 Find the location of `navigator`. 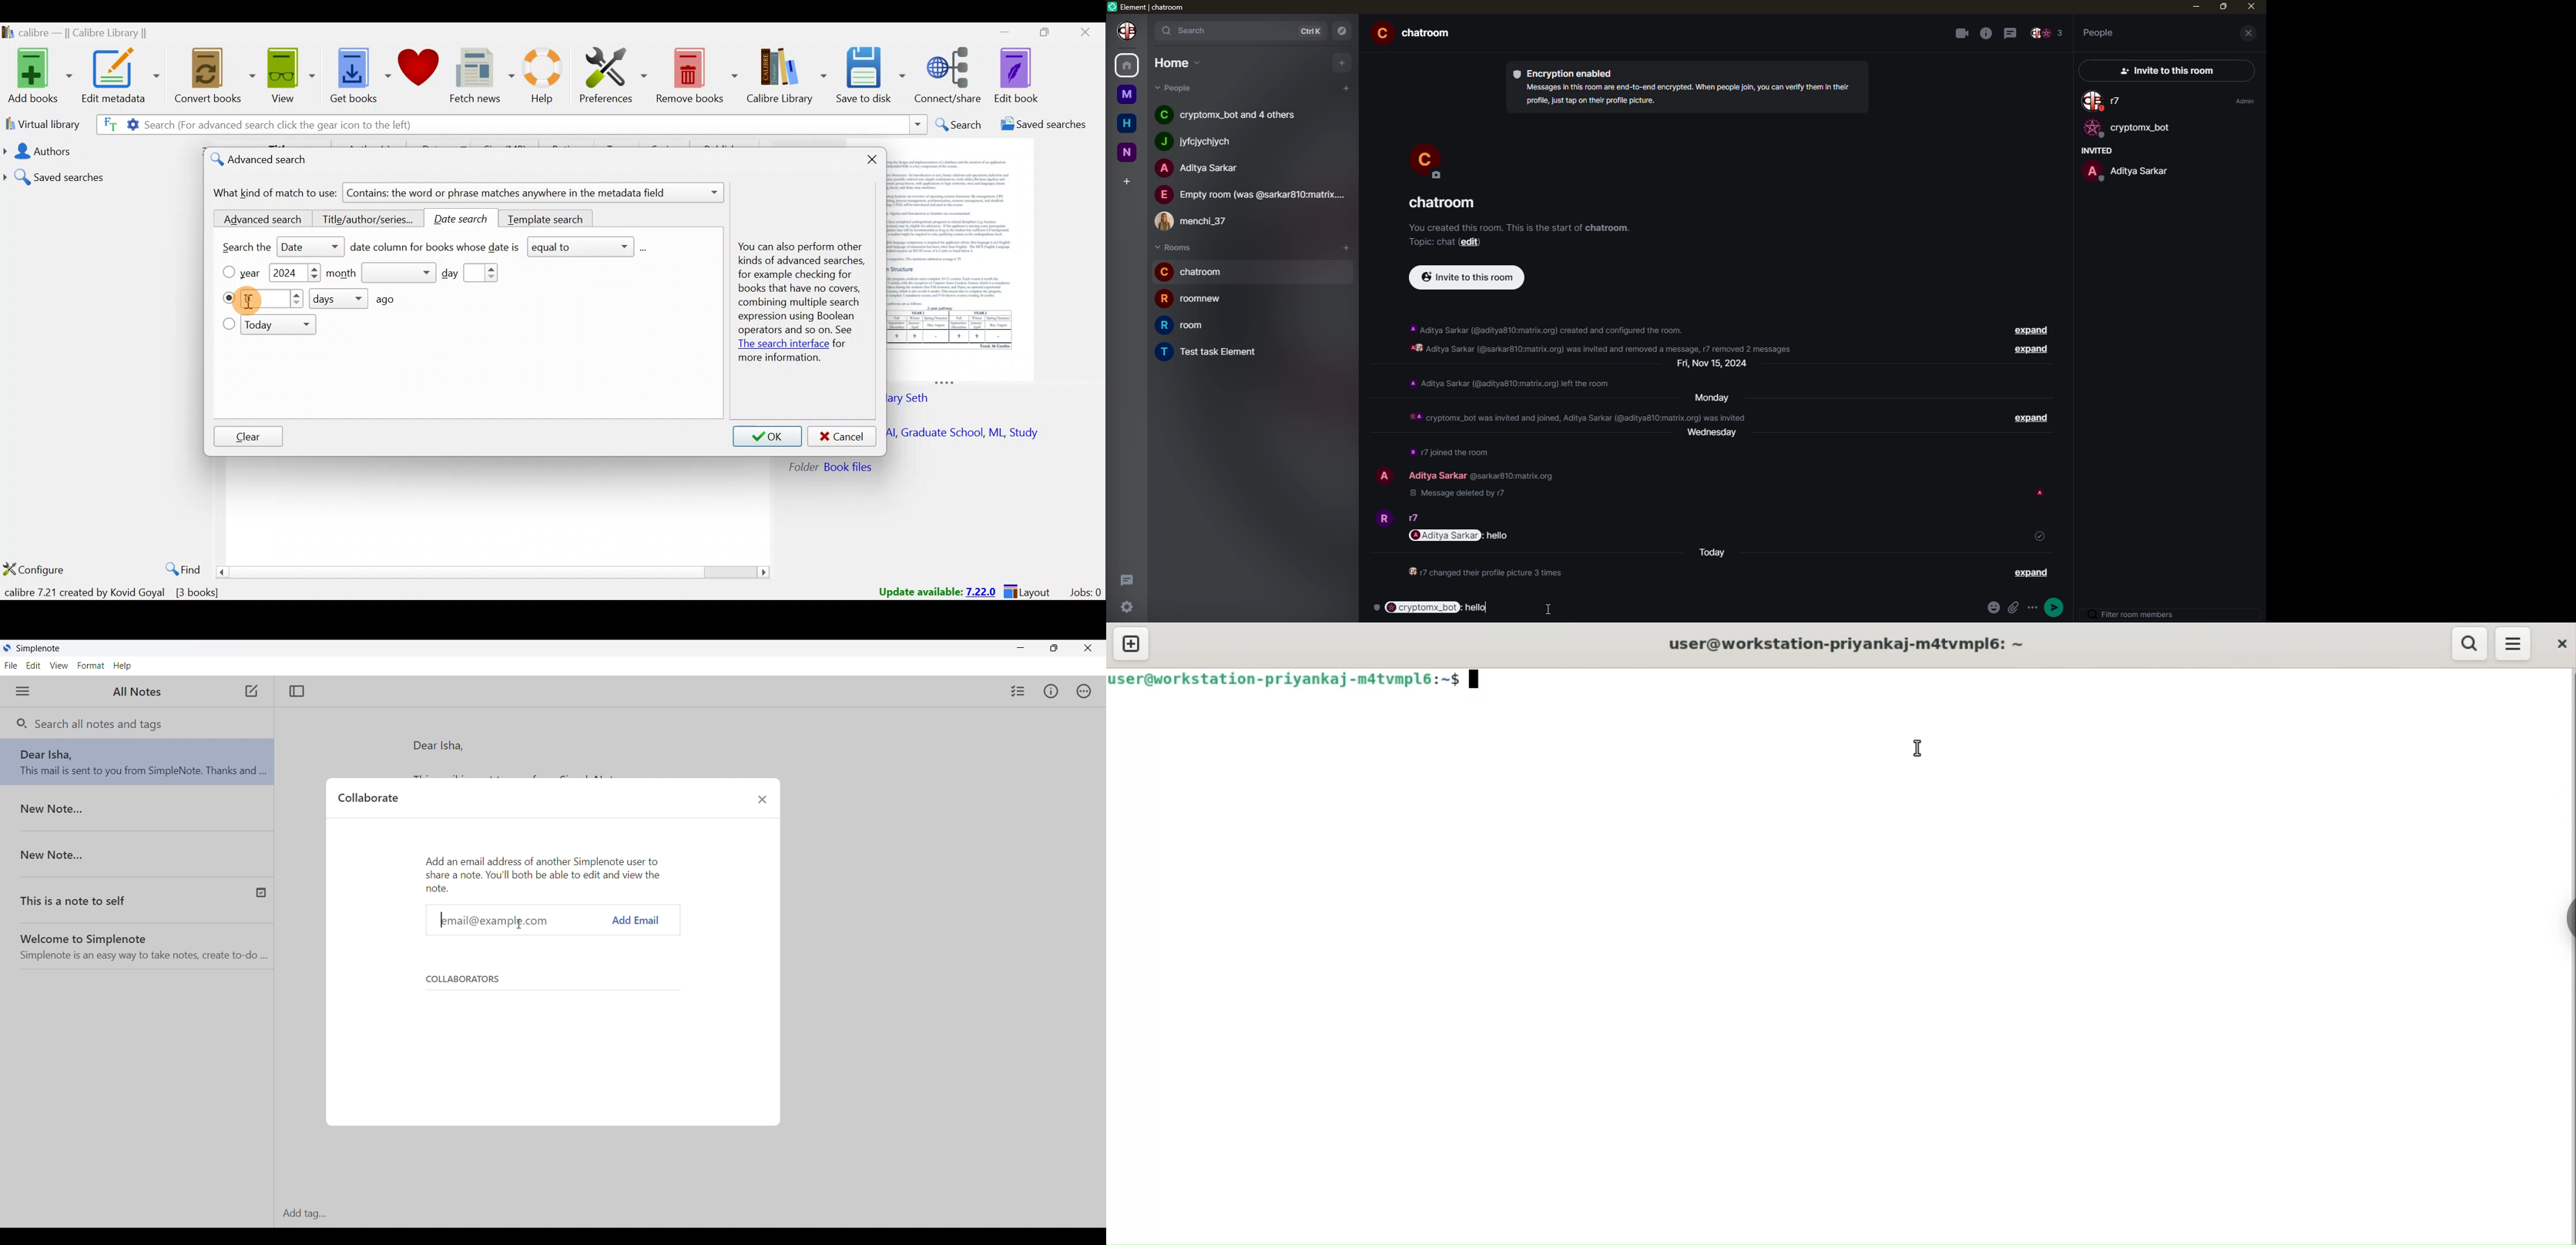

navigator is located at coordinates (1346, 31).